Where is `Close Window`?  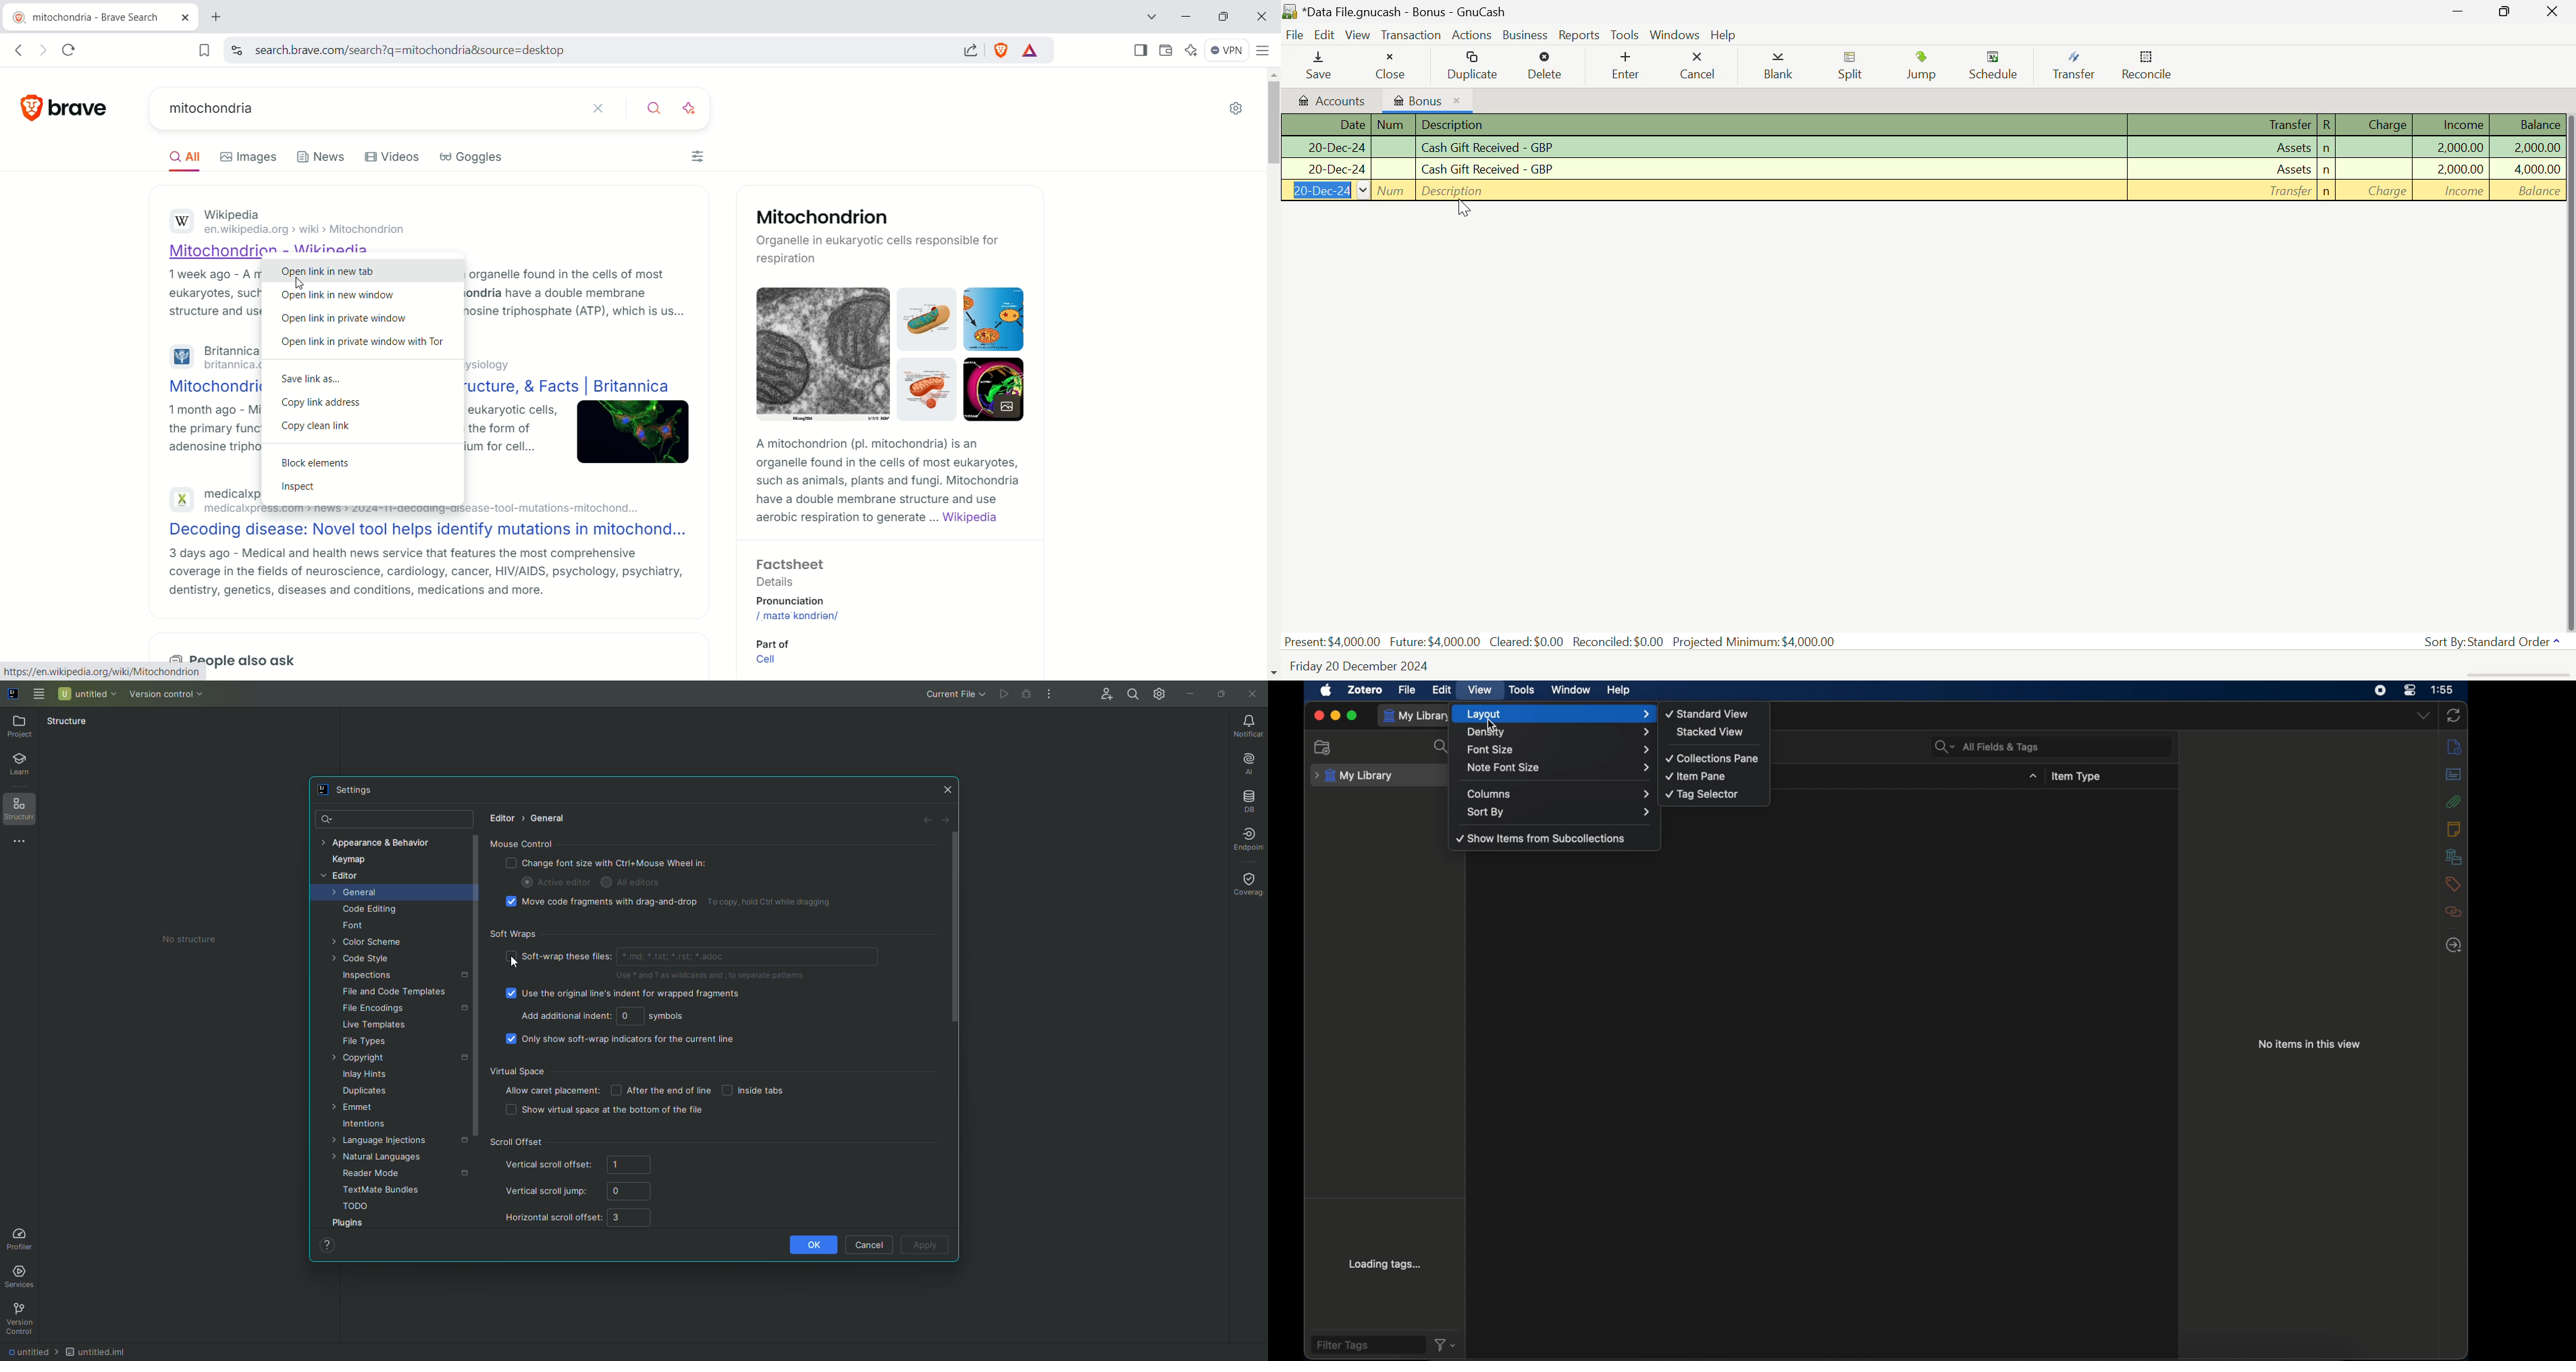
Close Window is located at coordinates (2555, 10).